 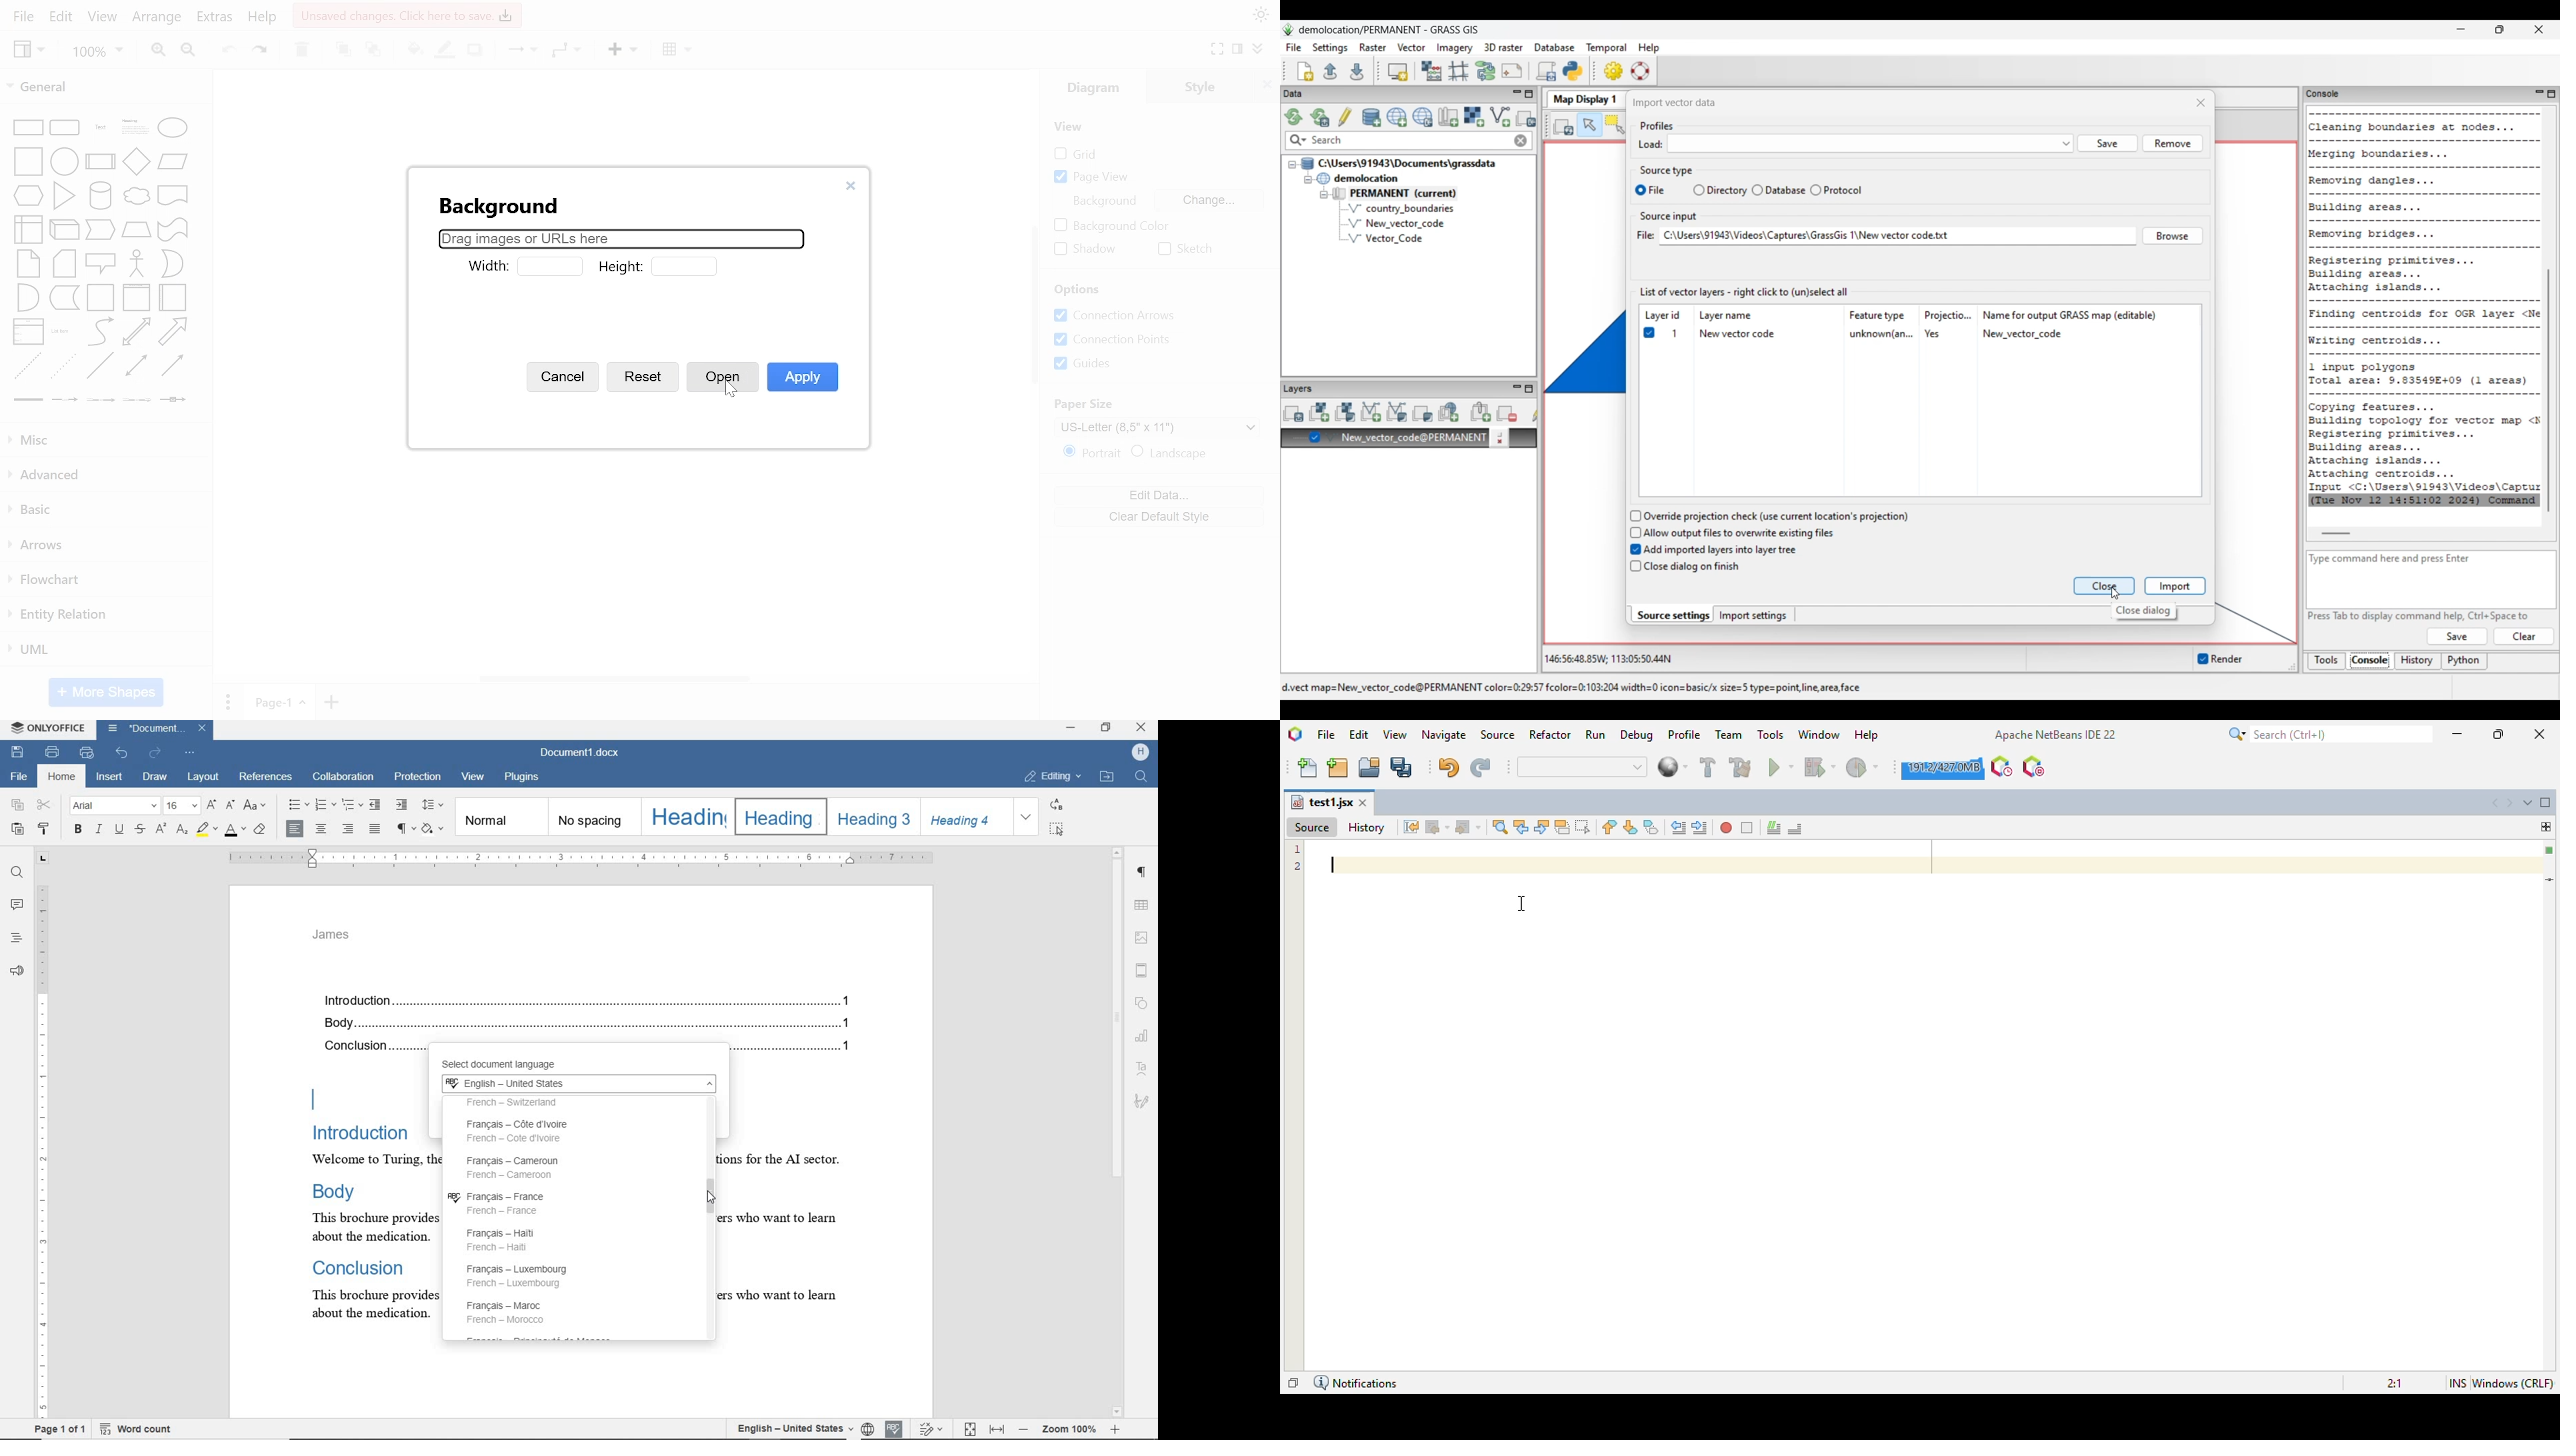 What do you see at coordinates (1071, 127) in the screenshot?
I see `View` at bounding box center [1071, 127].